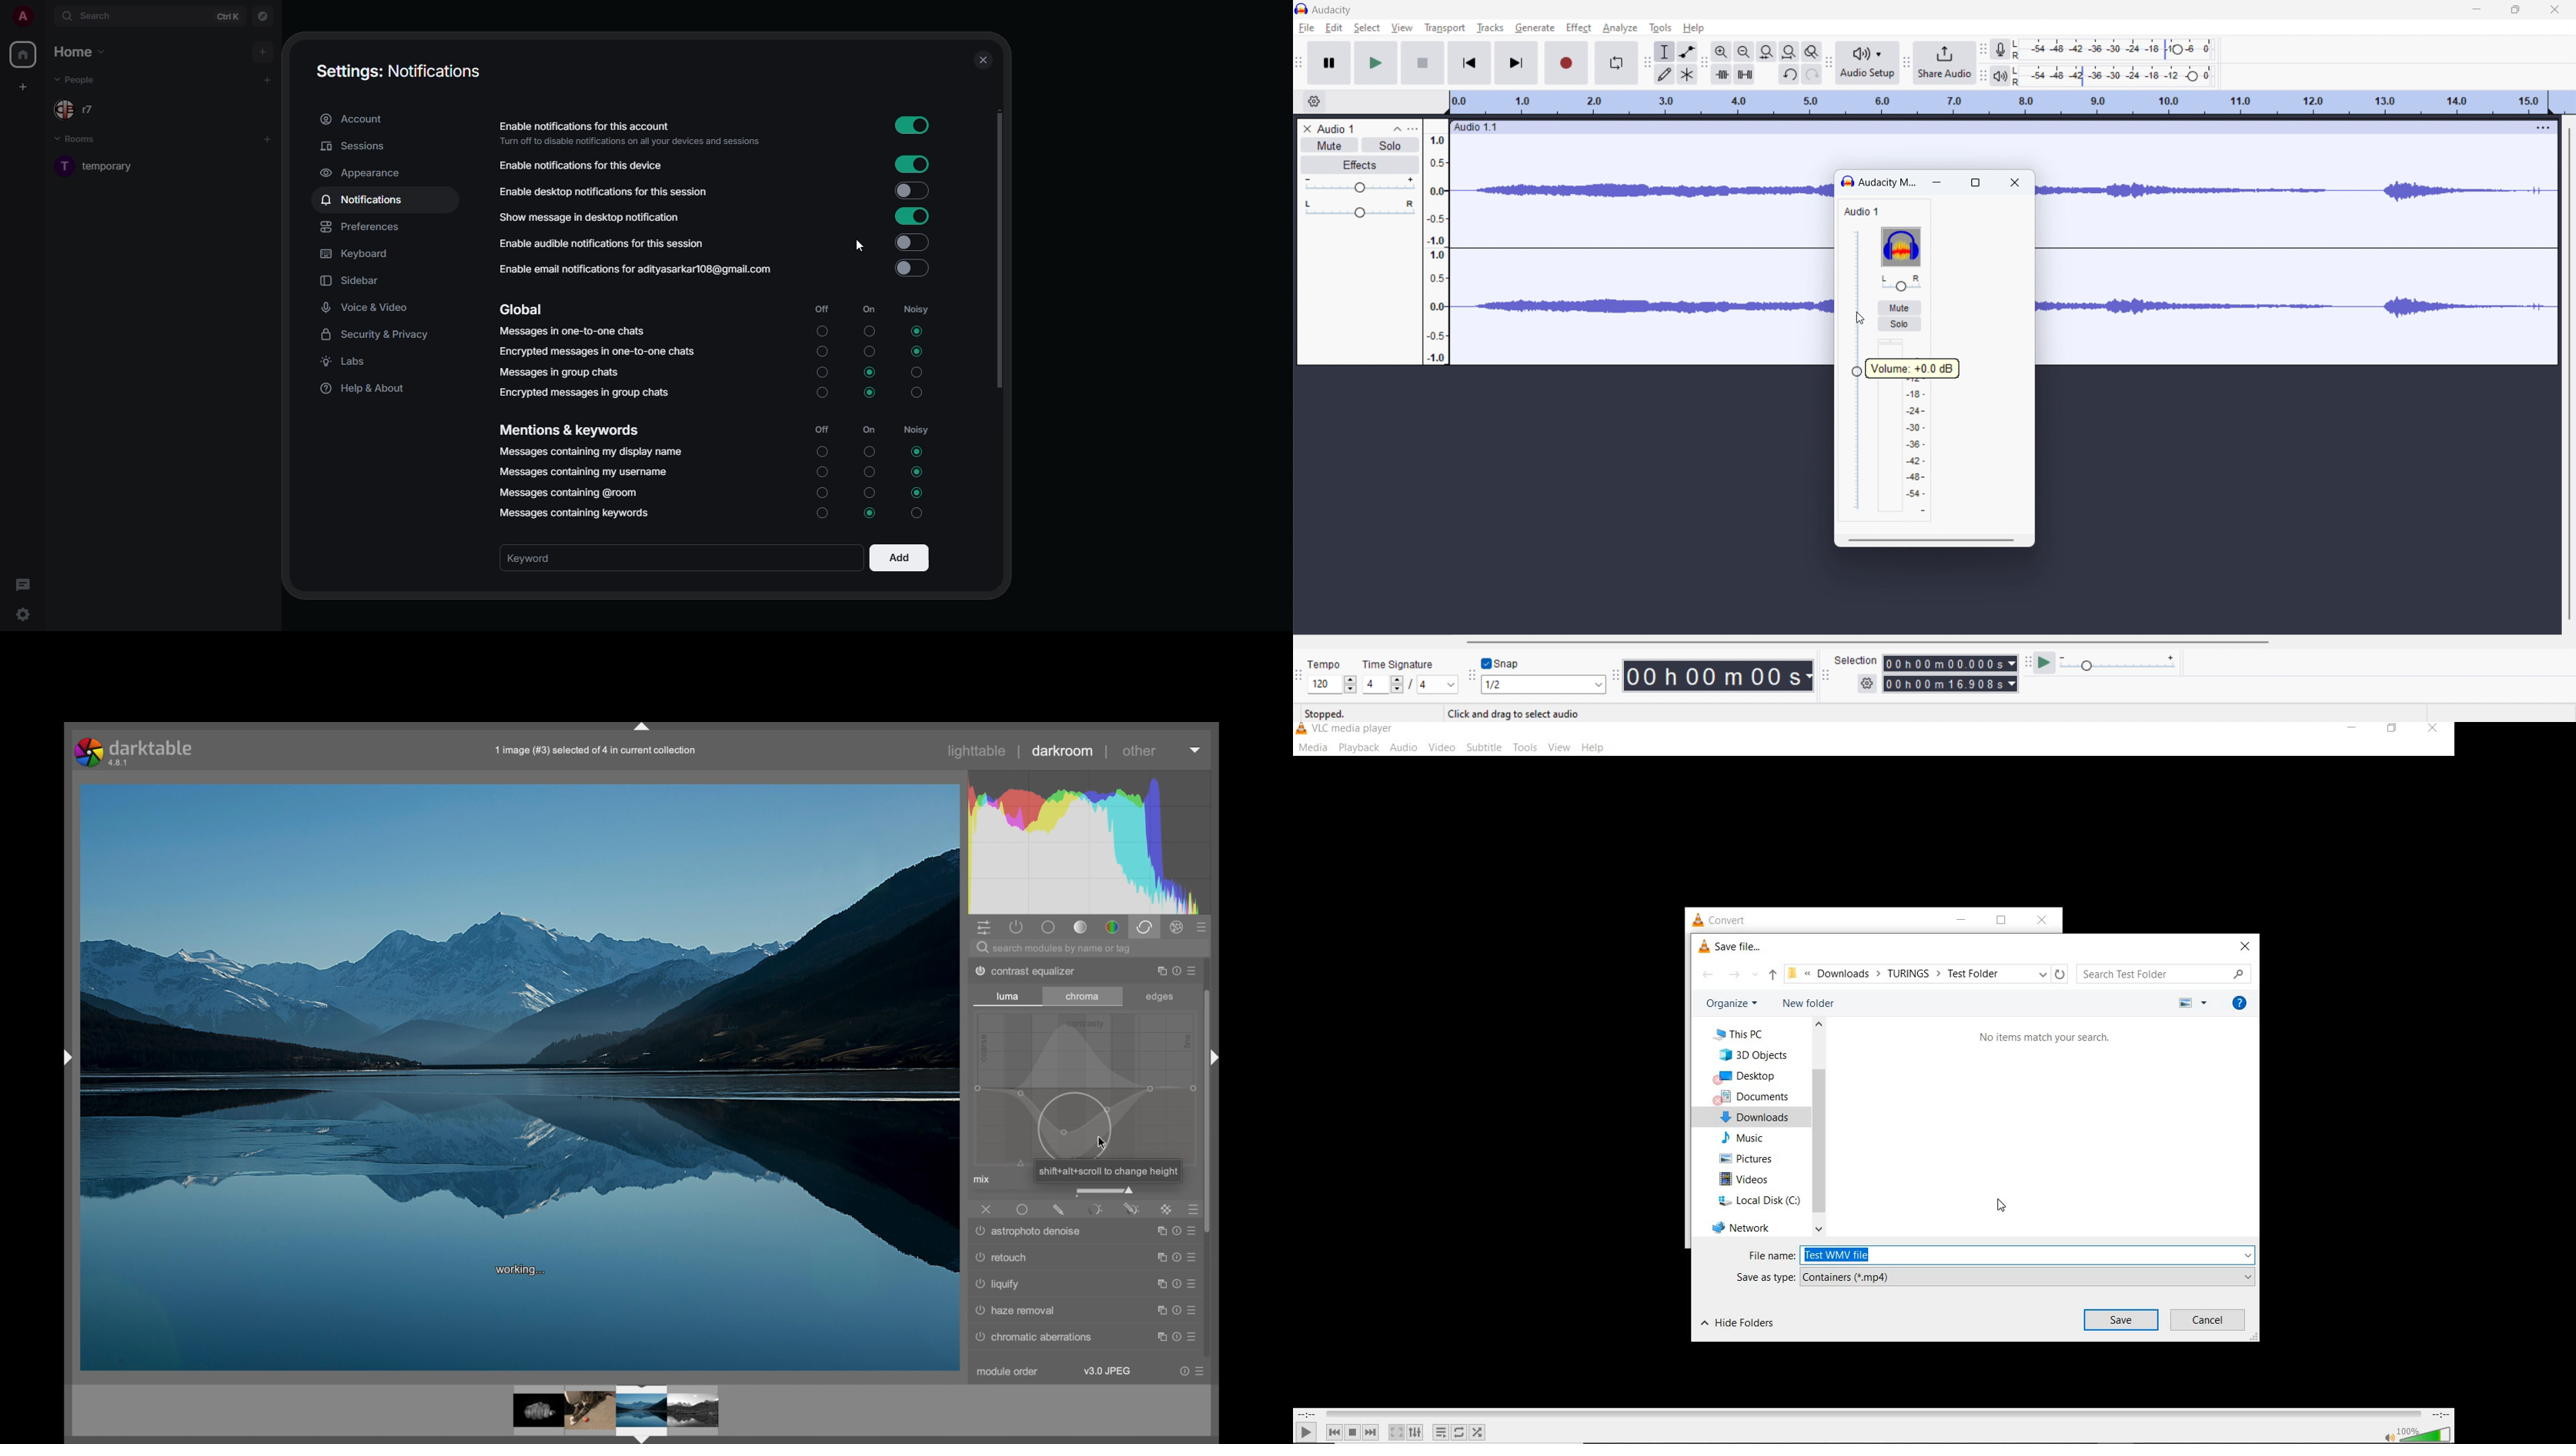  I want to click on add, so click(268, 79).